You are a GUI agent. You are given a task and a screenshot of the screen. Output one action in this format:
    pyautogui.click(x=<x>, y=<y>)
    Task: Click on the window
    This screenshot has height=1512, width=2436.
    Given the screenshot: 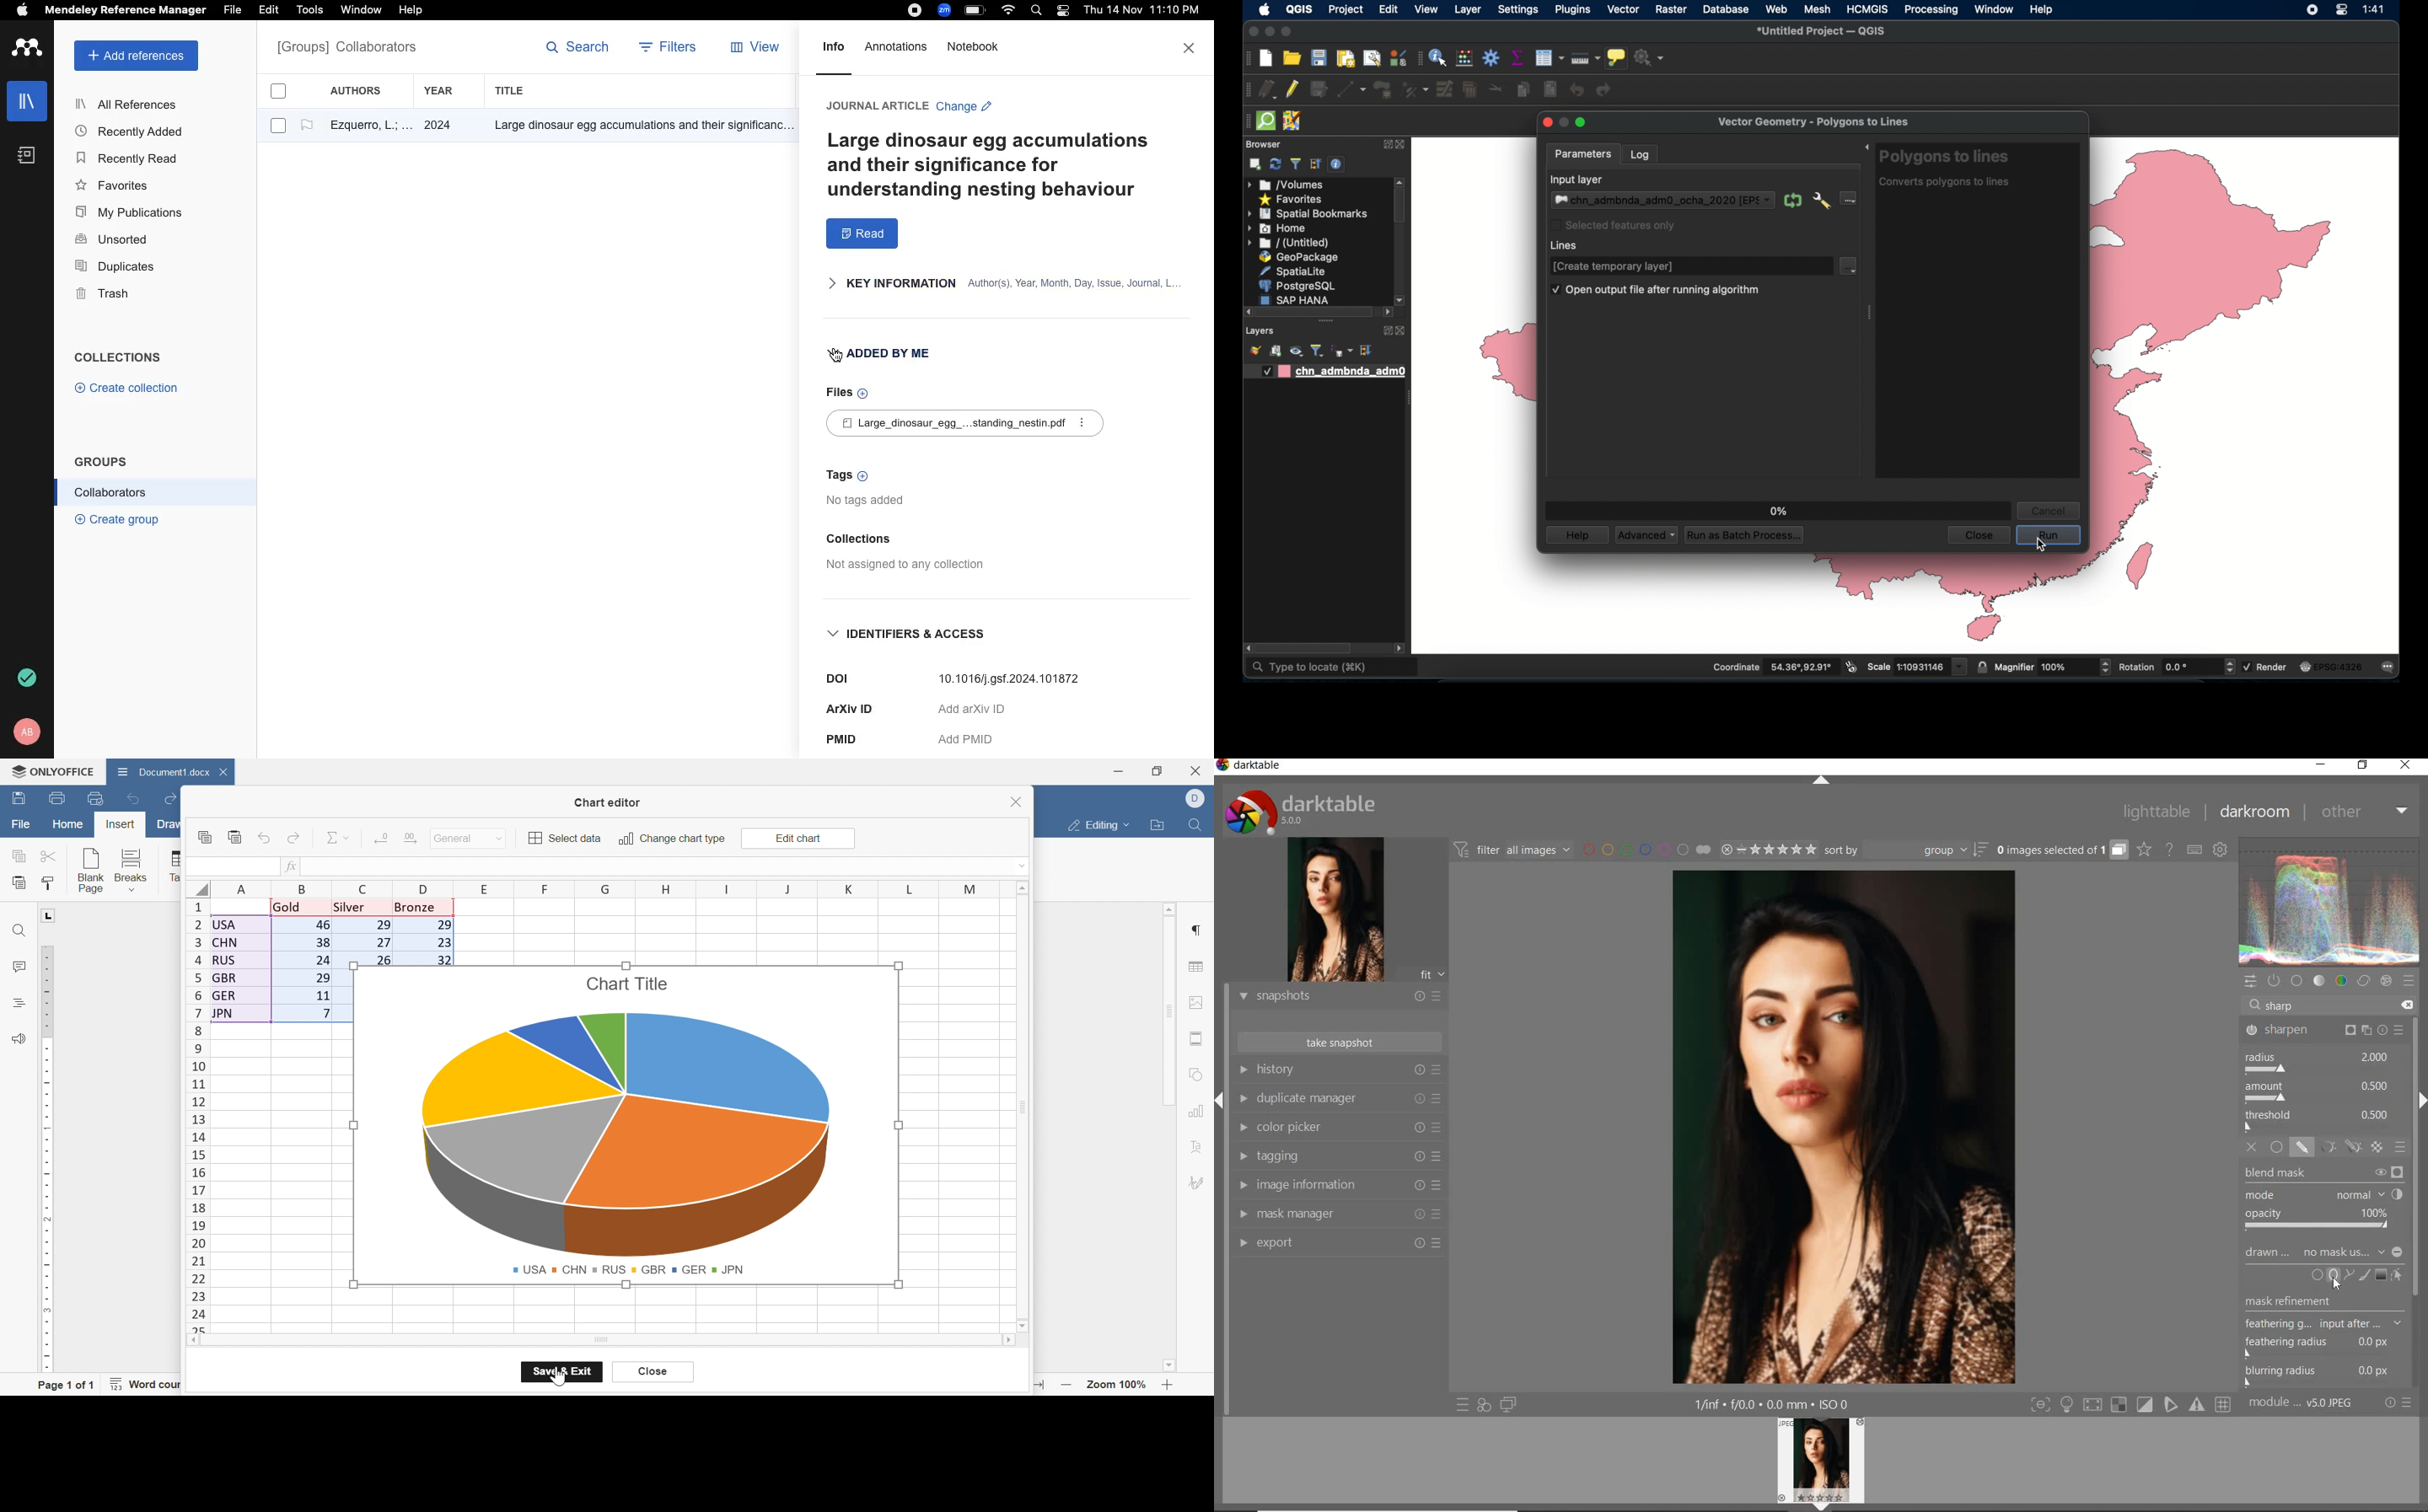 What is the action you would take?
    pyautogui.click(x=1994, y=9)
    